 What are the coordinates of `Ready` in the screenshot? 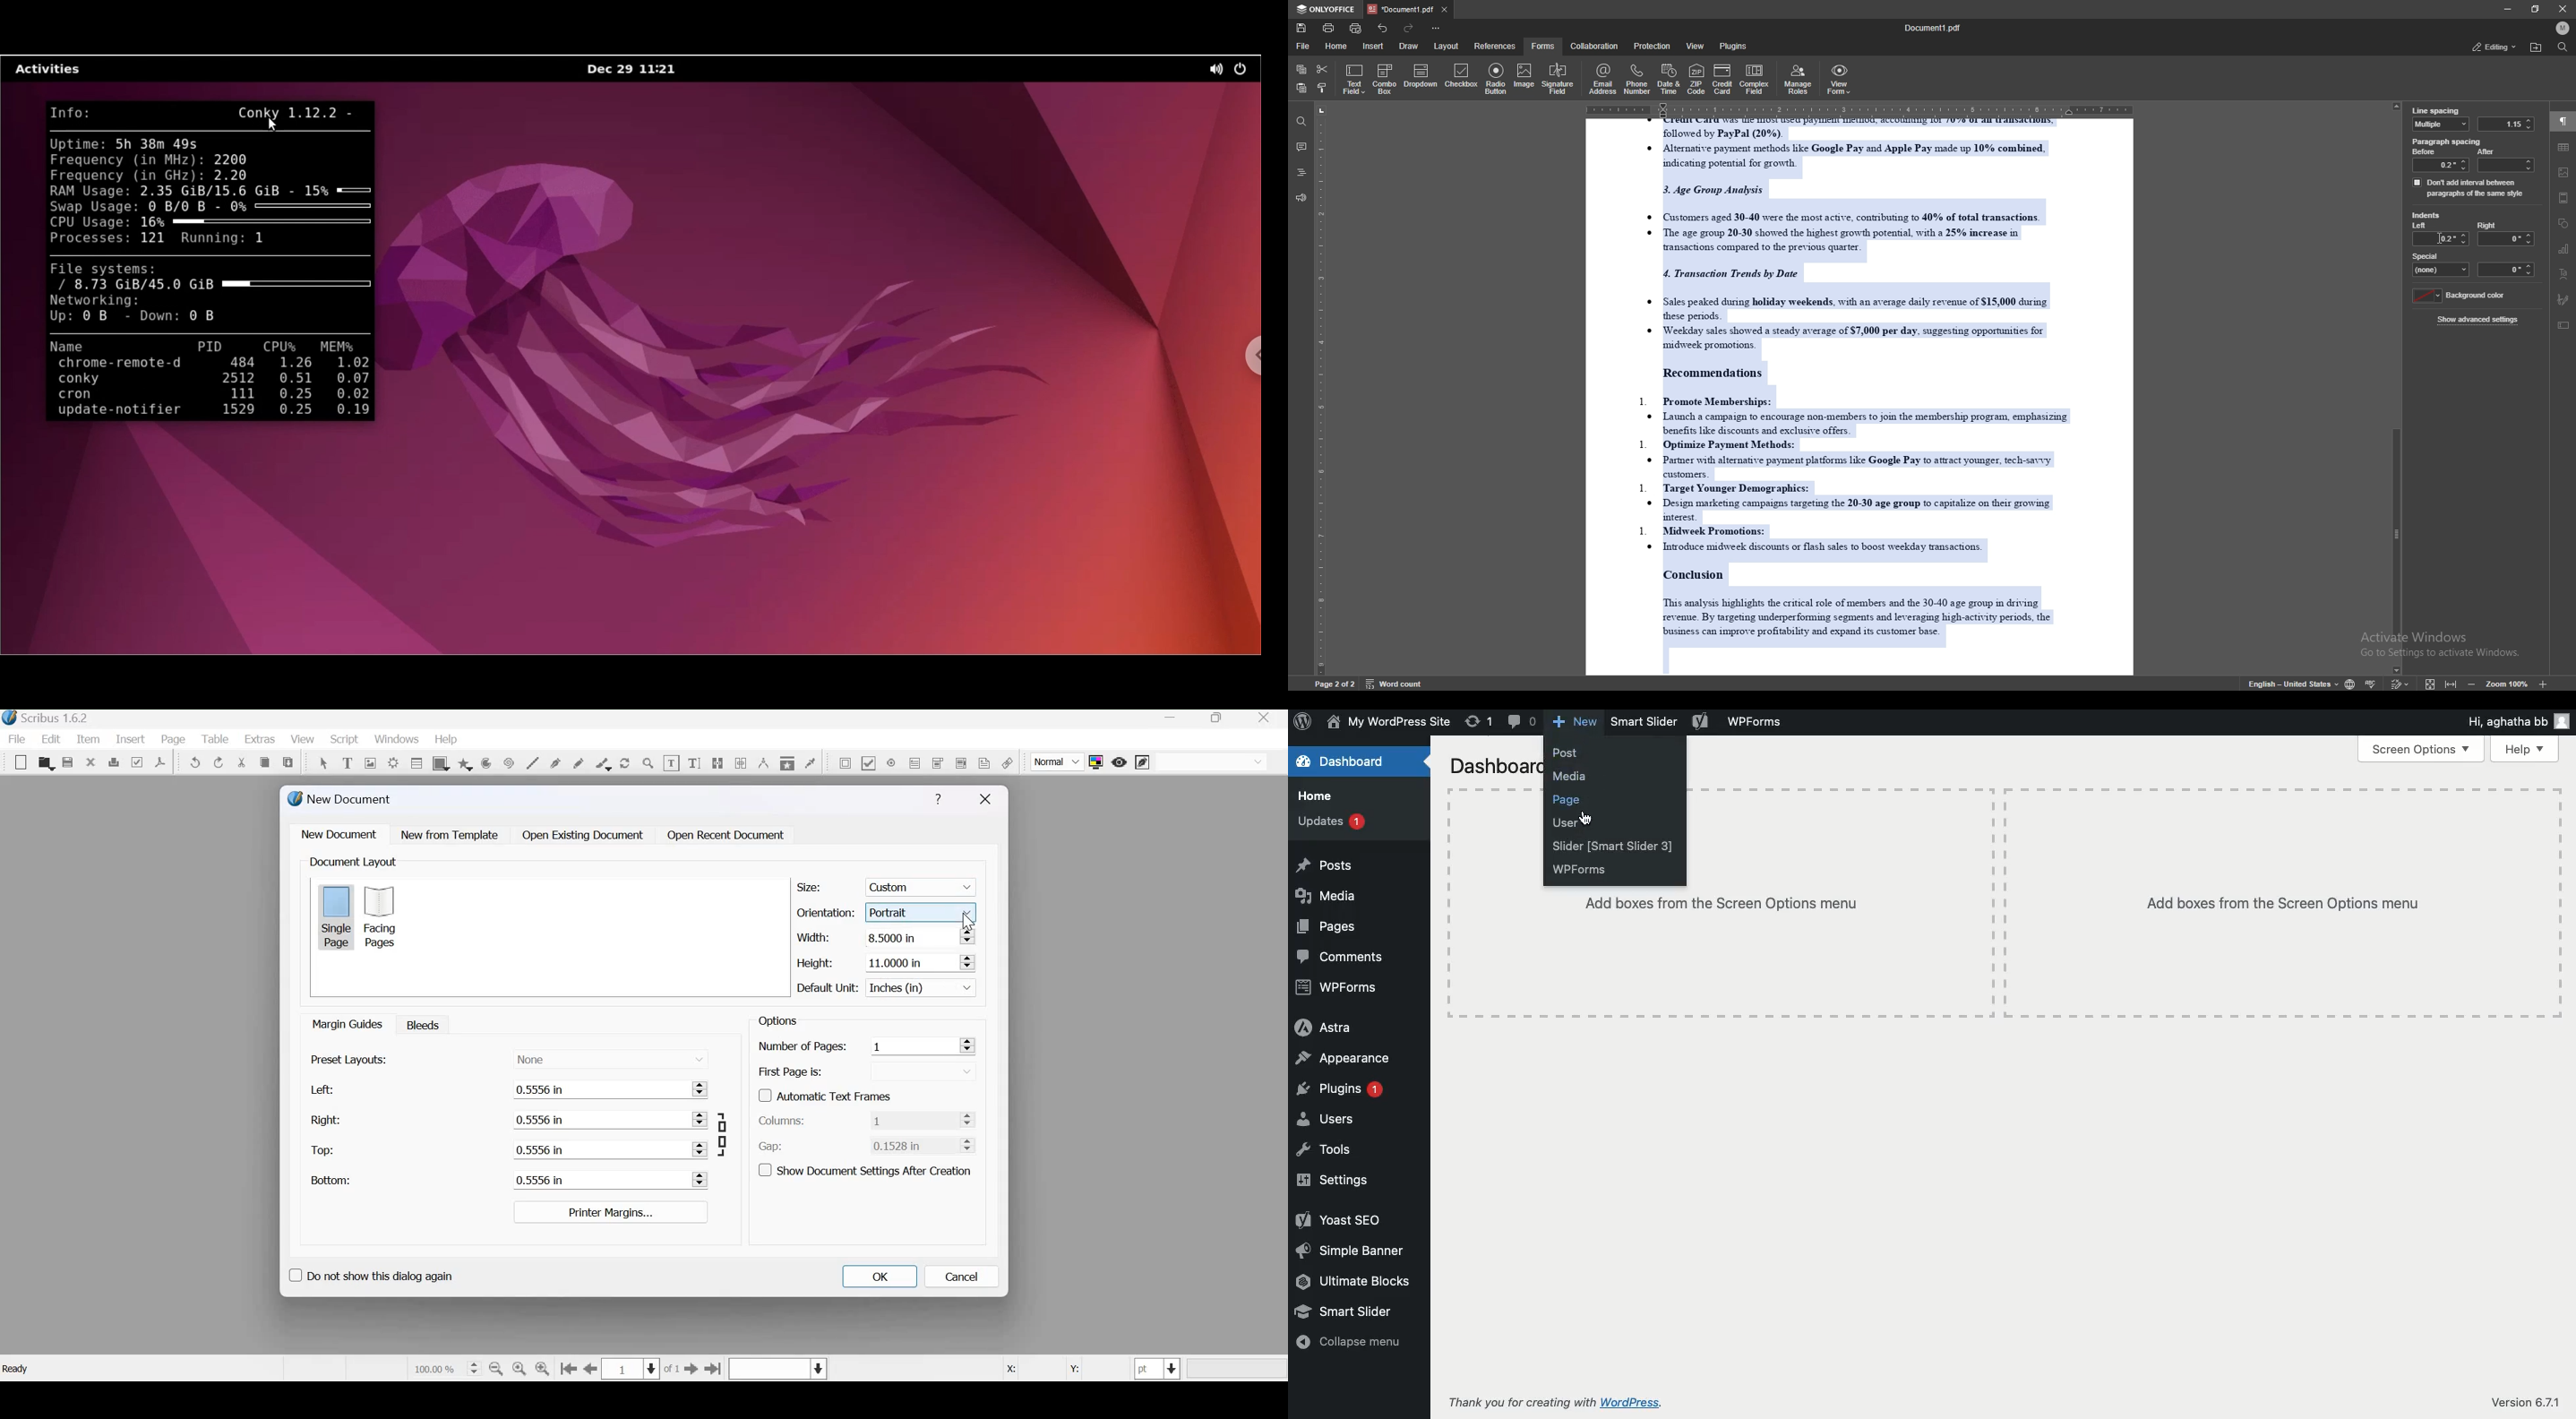 It's located at (17, 1369).